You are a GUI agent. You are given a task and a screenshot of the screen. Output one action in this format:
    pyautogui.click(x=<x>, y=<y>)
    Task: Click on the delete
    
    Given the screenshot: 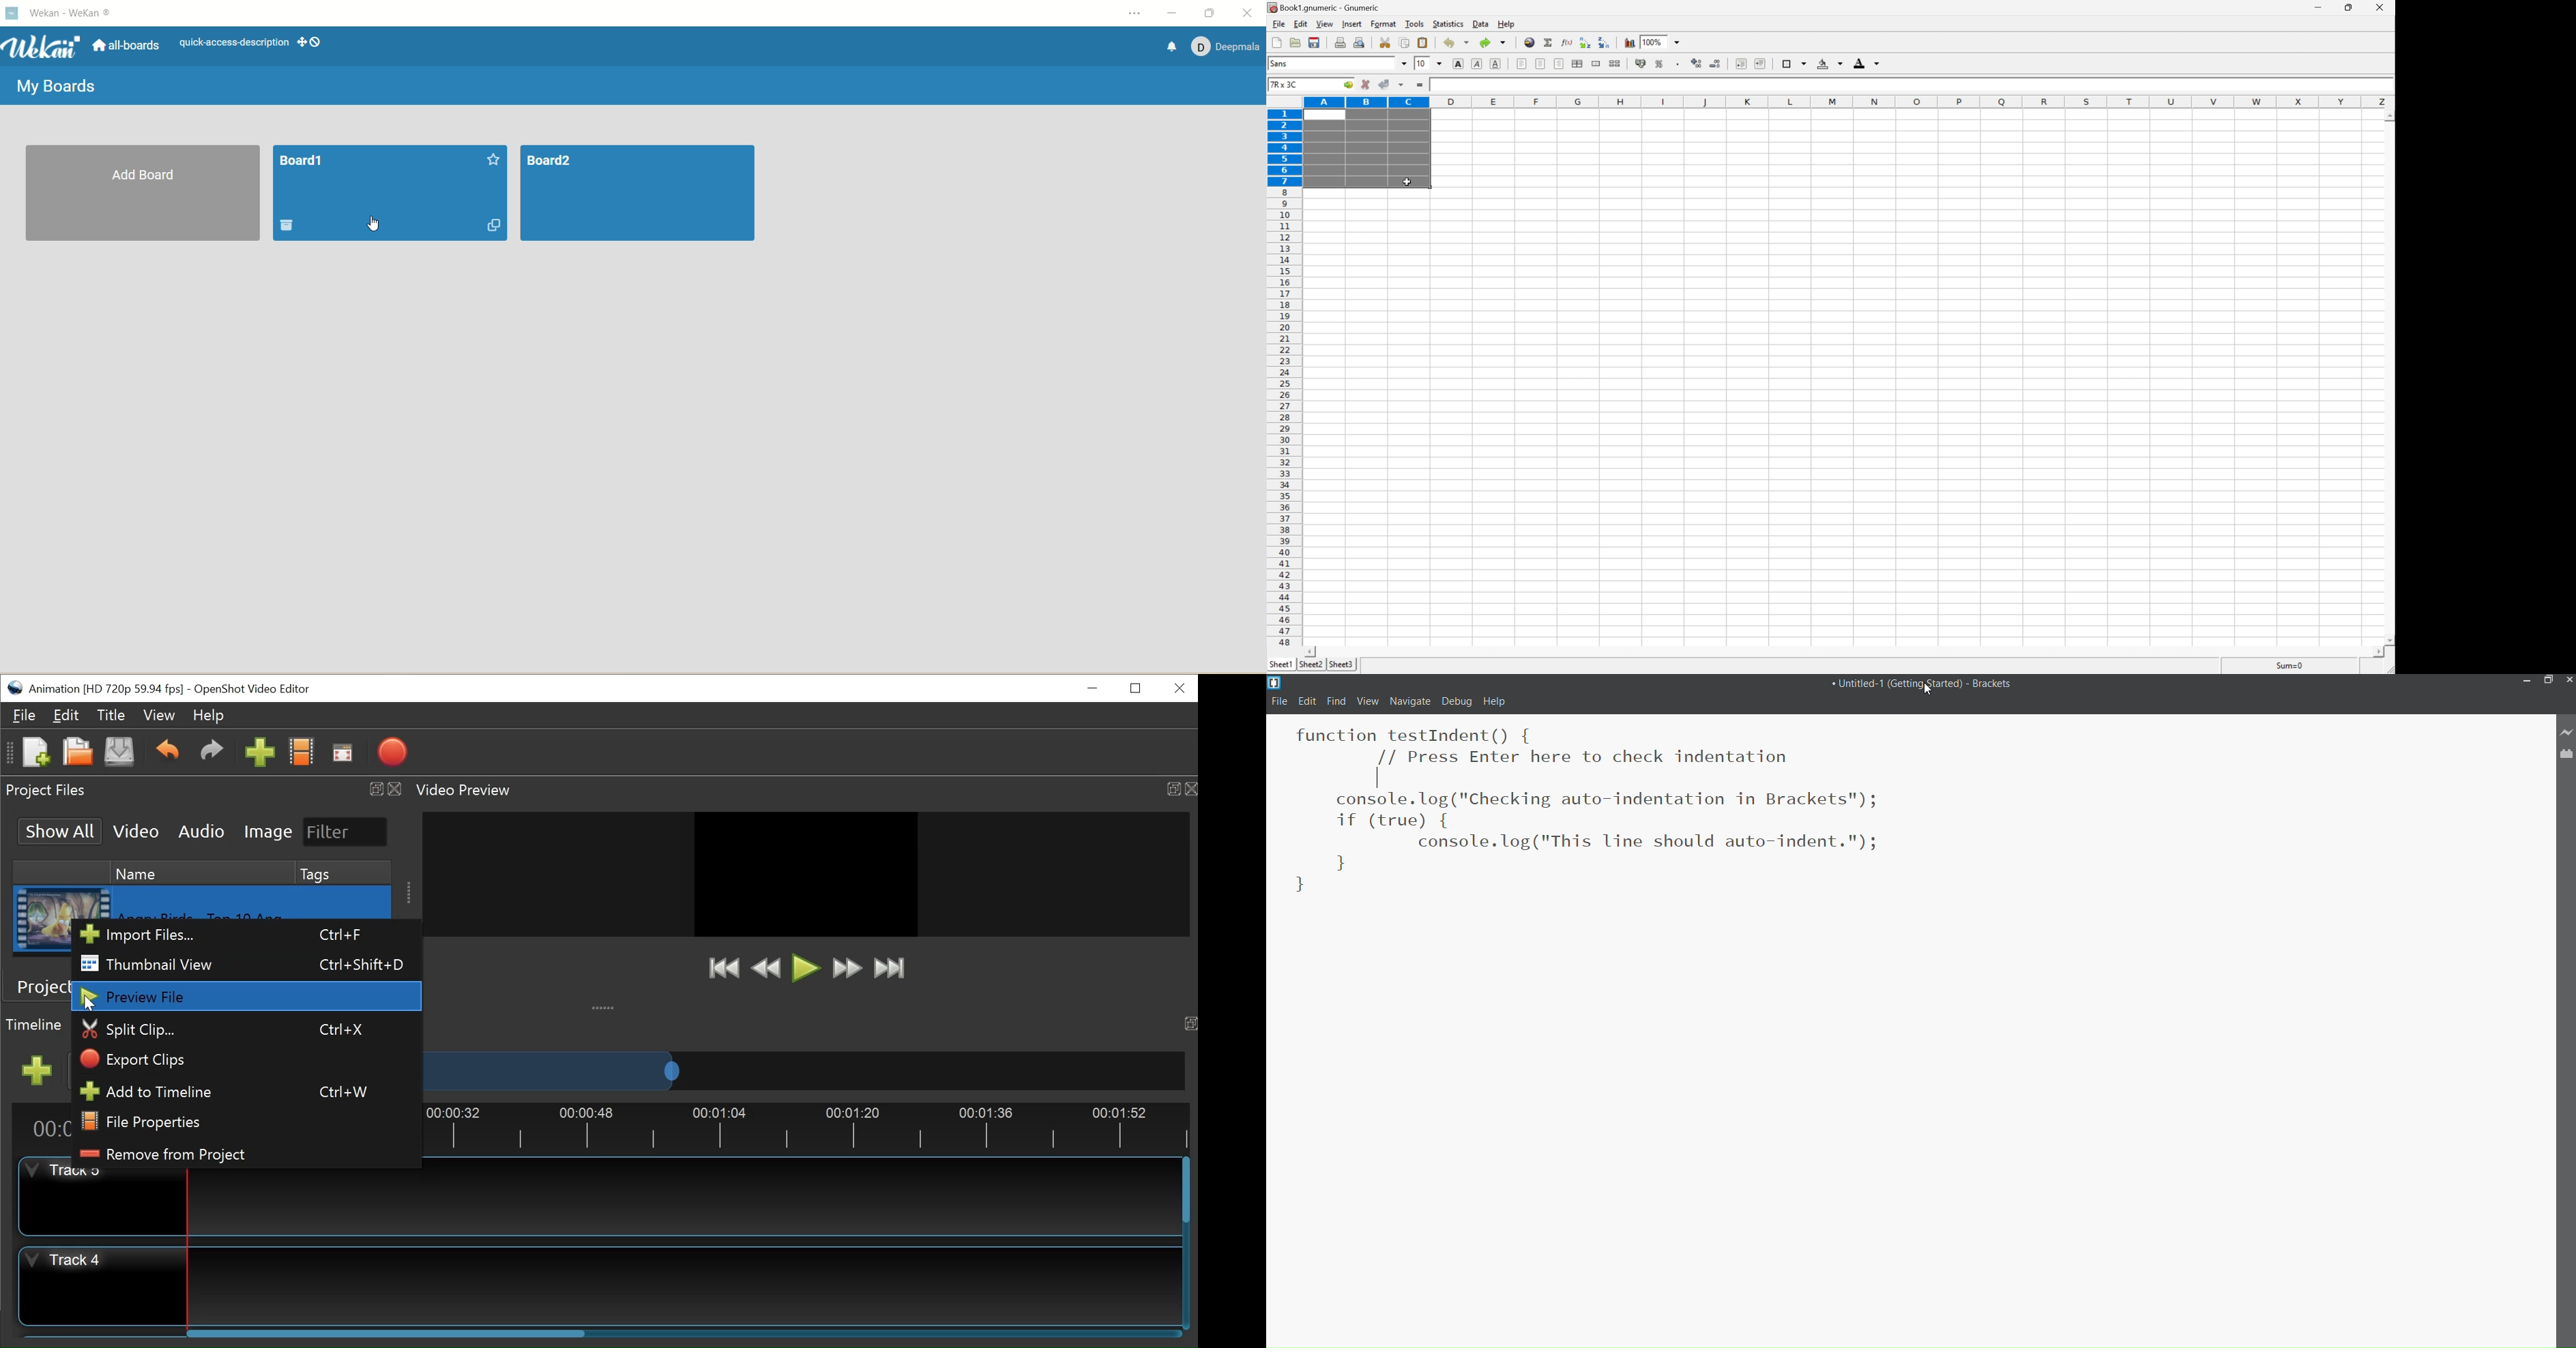 What is the action you would take?
    pyautogui.click(x=286, y=226)
    